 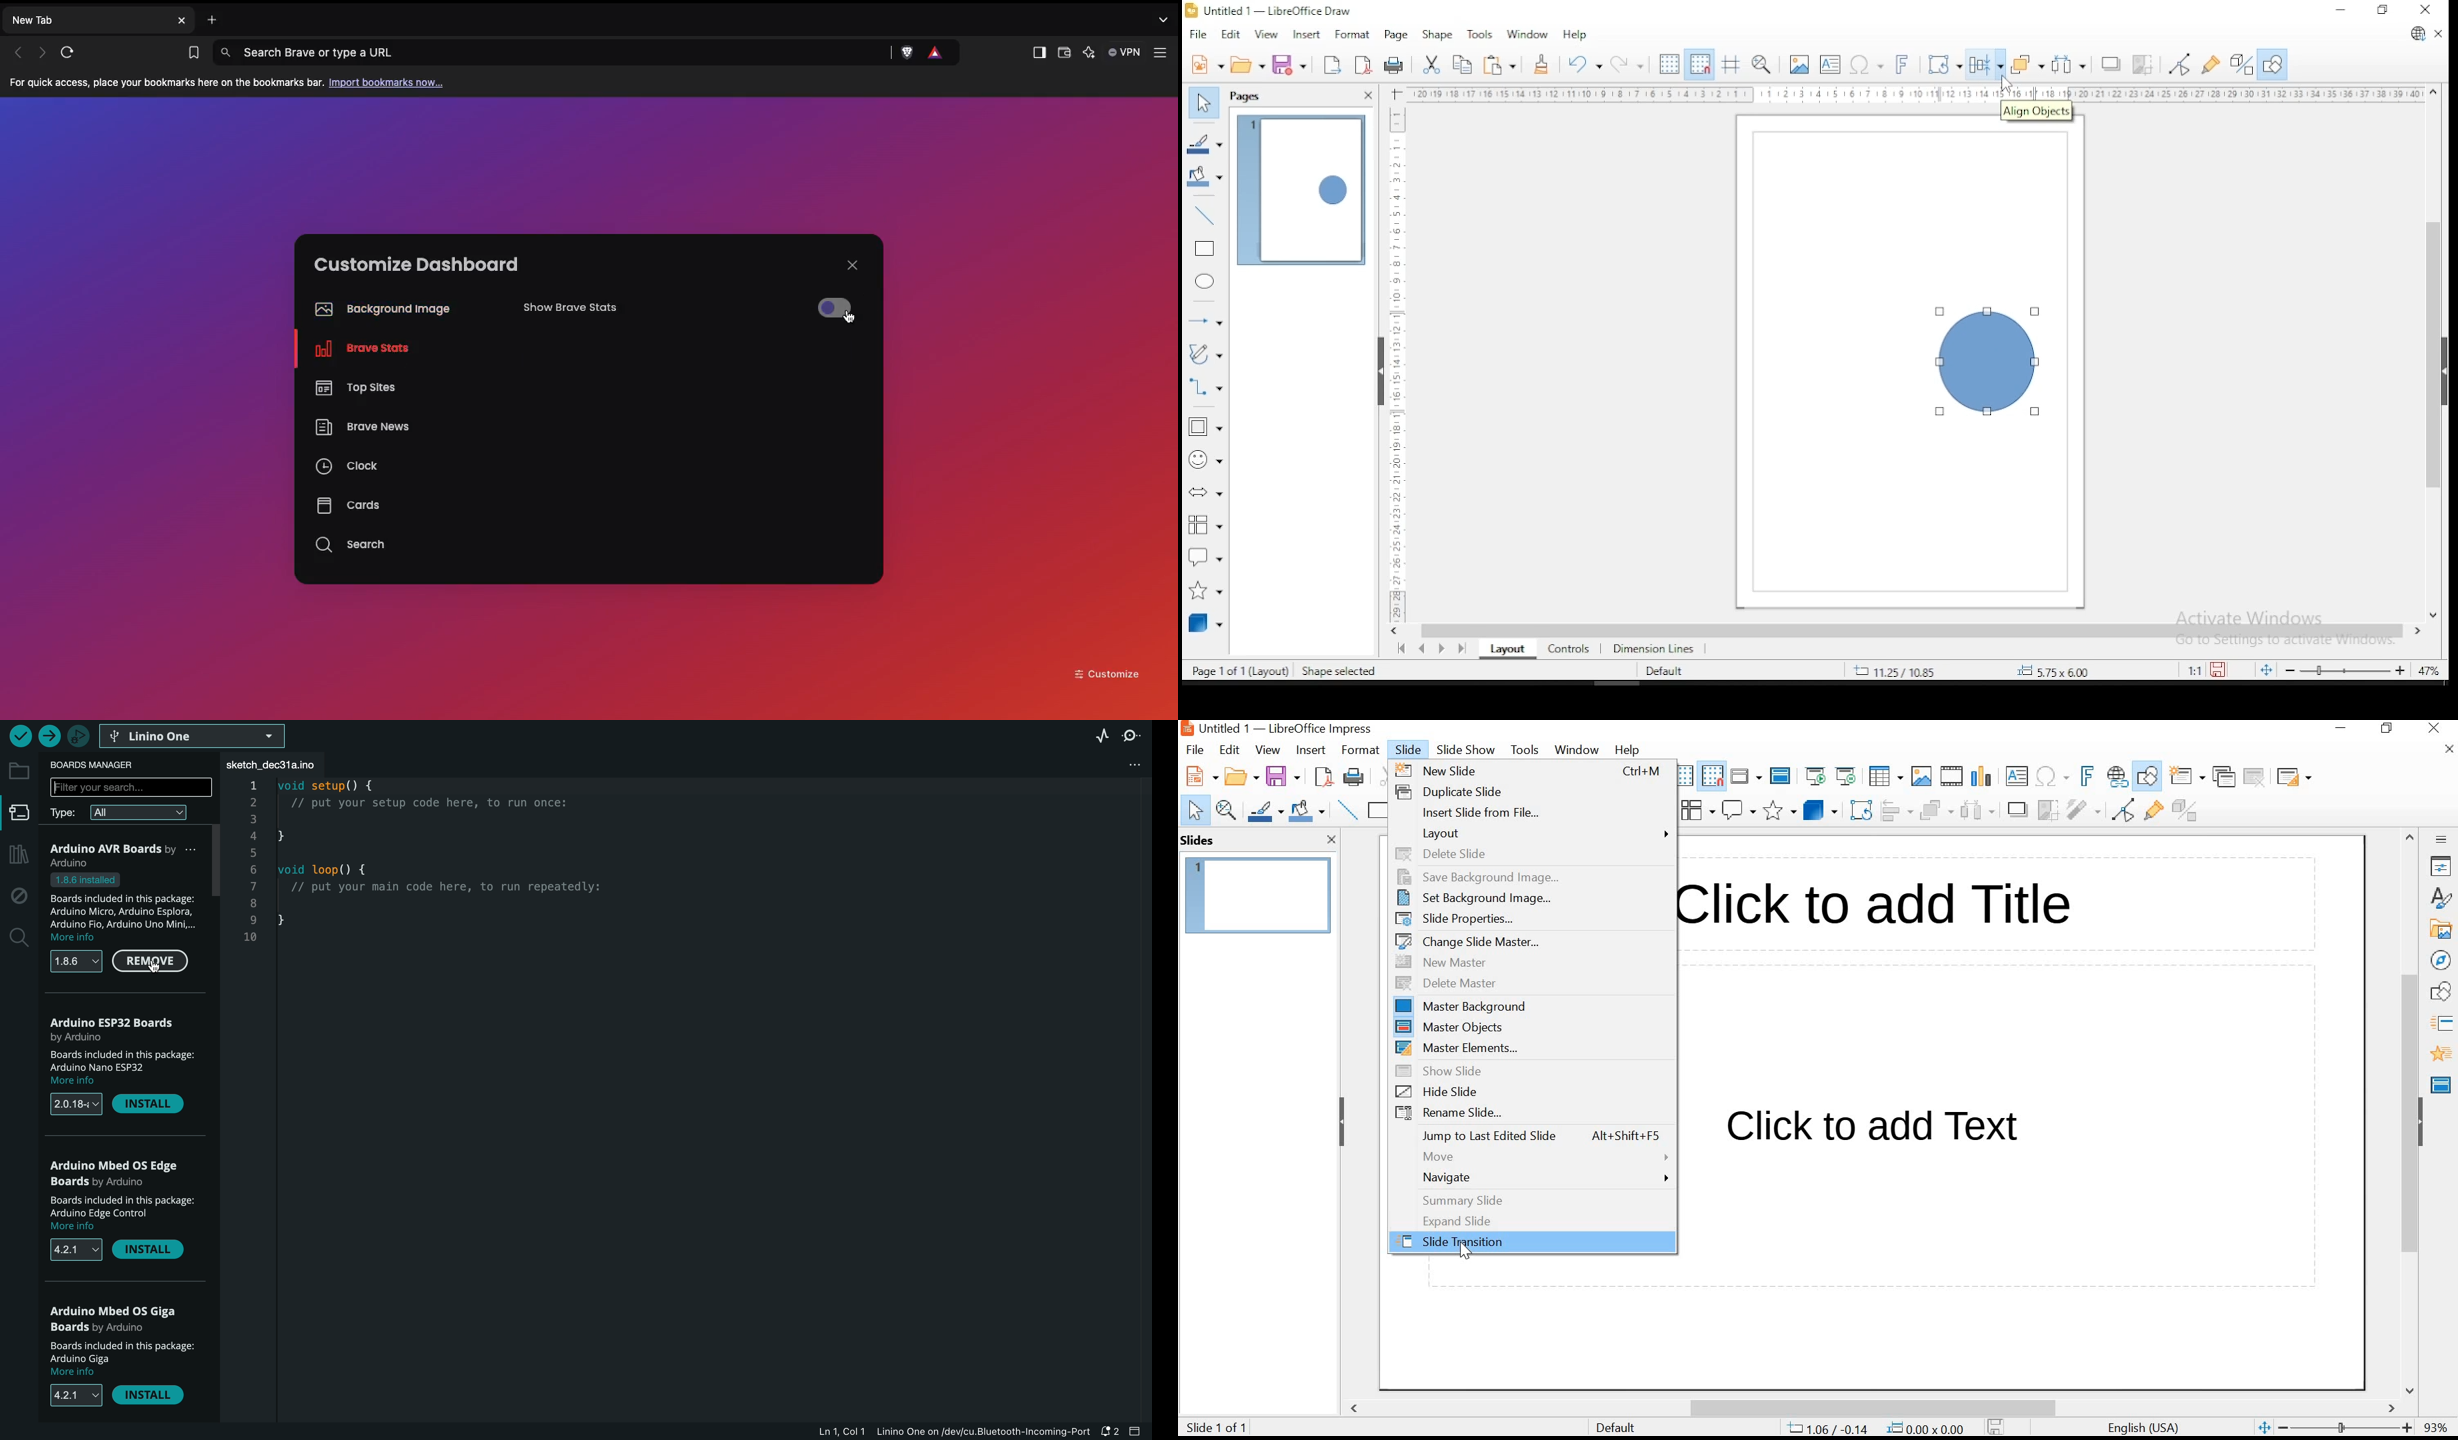 I want to click on Delete Slide, so click(x=2257, y=776).